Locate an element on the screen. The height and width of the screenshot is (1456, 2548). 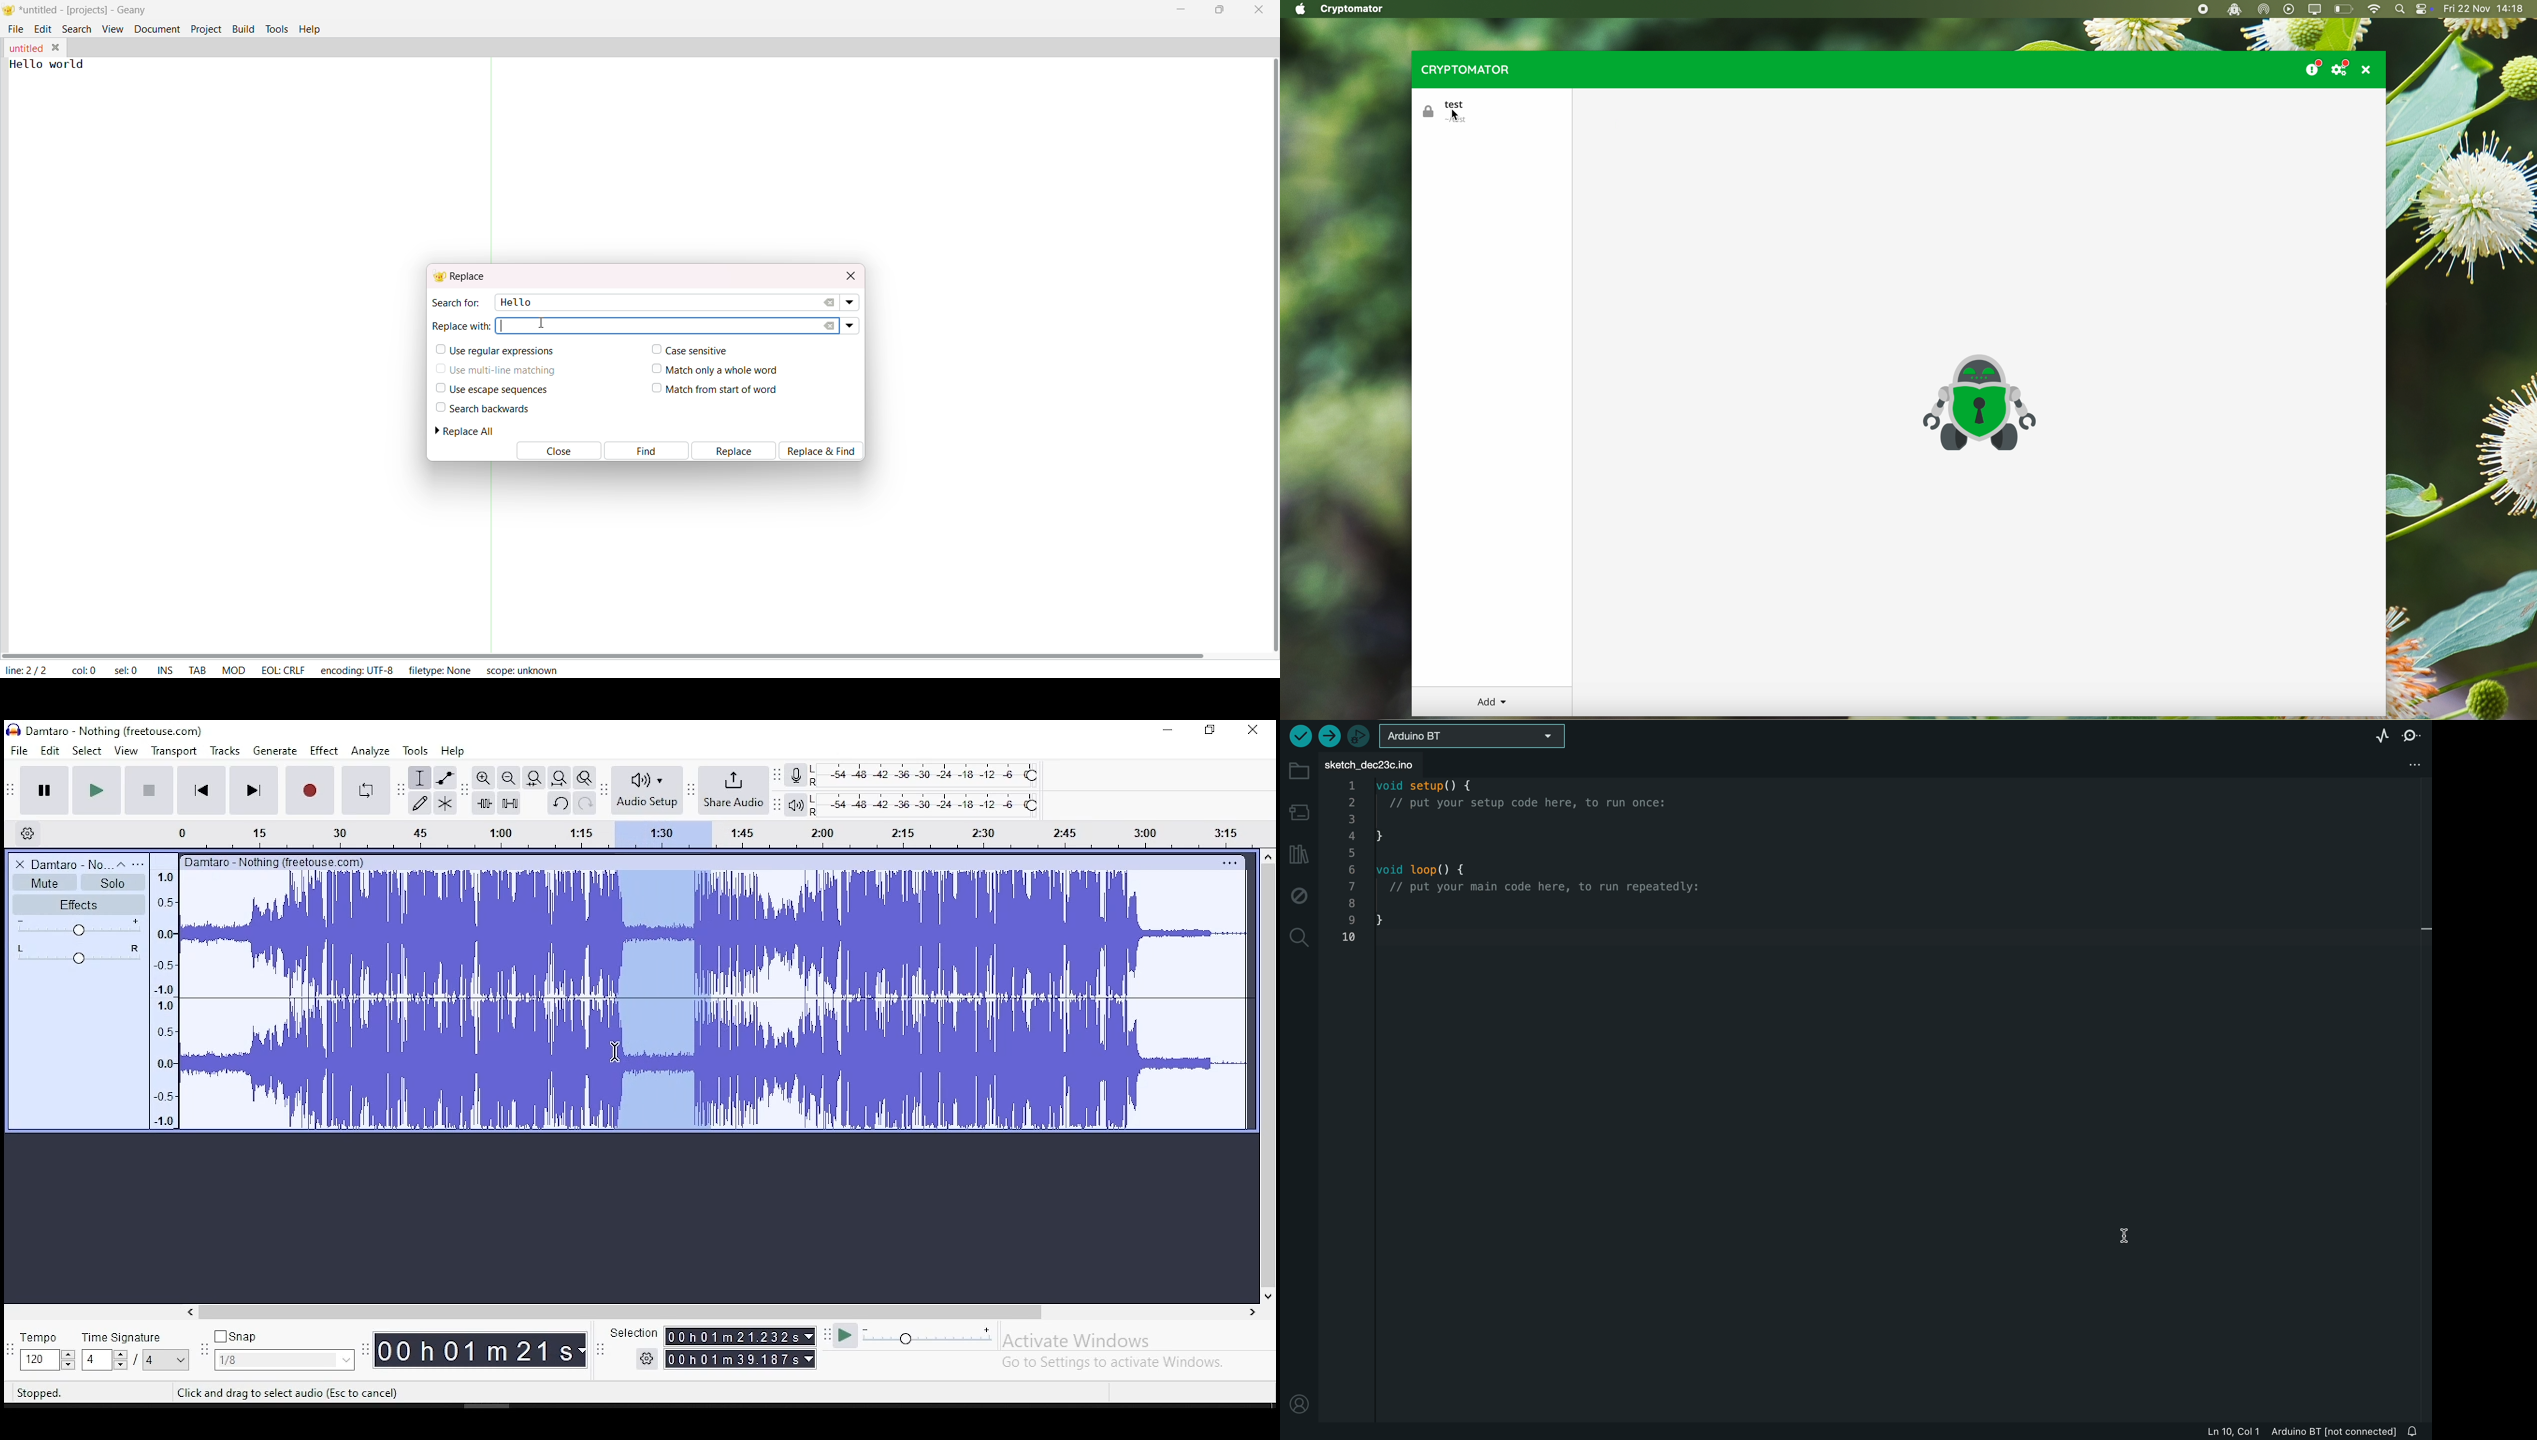
4 is located at coordinates (94, 1360).